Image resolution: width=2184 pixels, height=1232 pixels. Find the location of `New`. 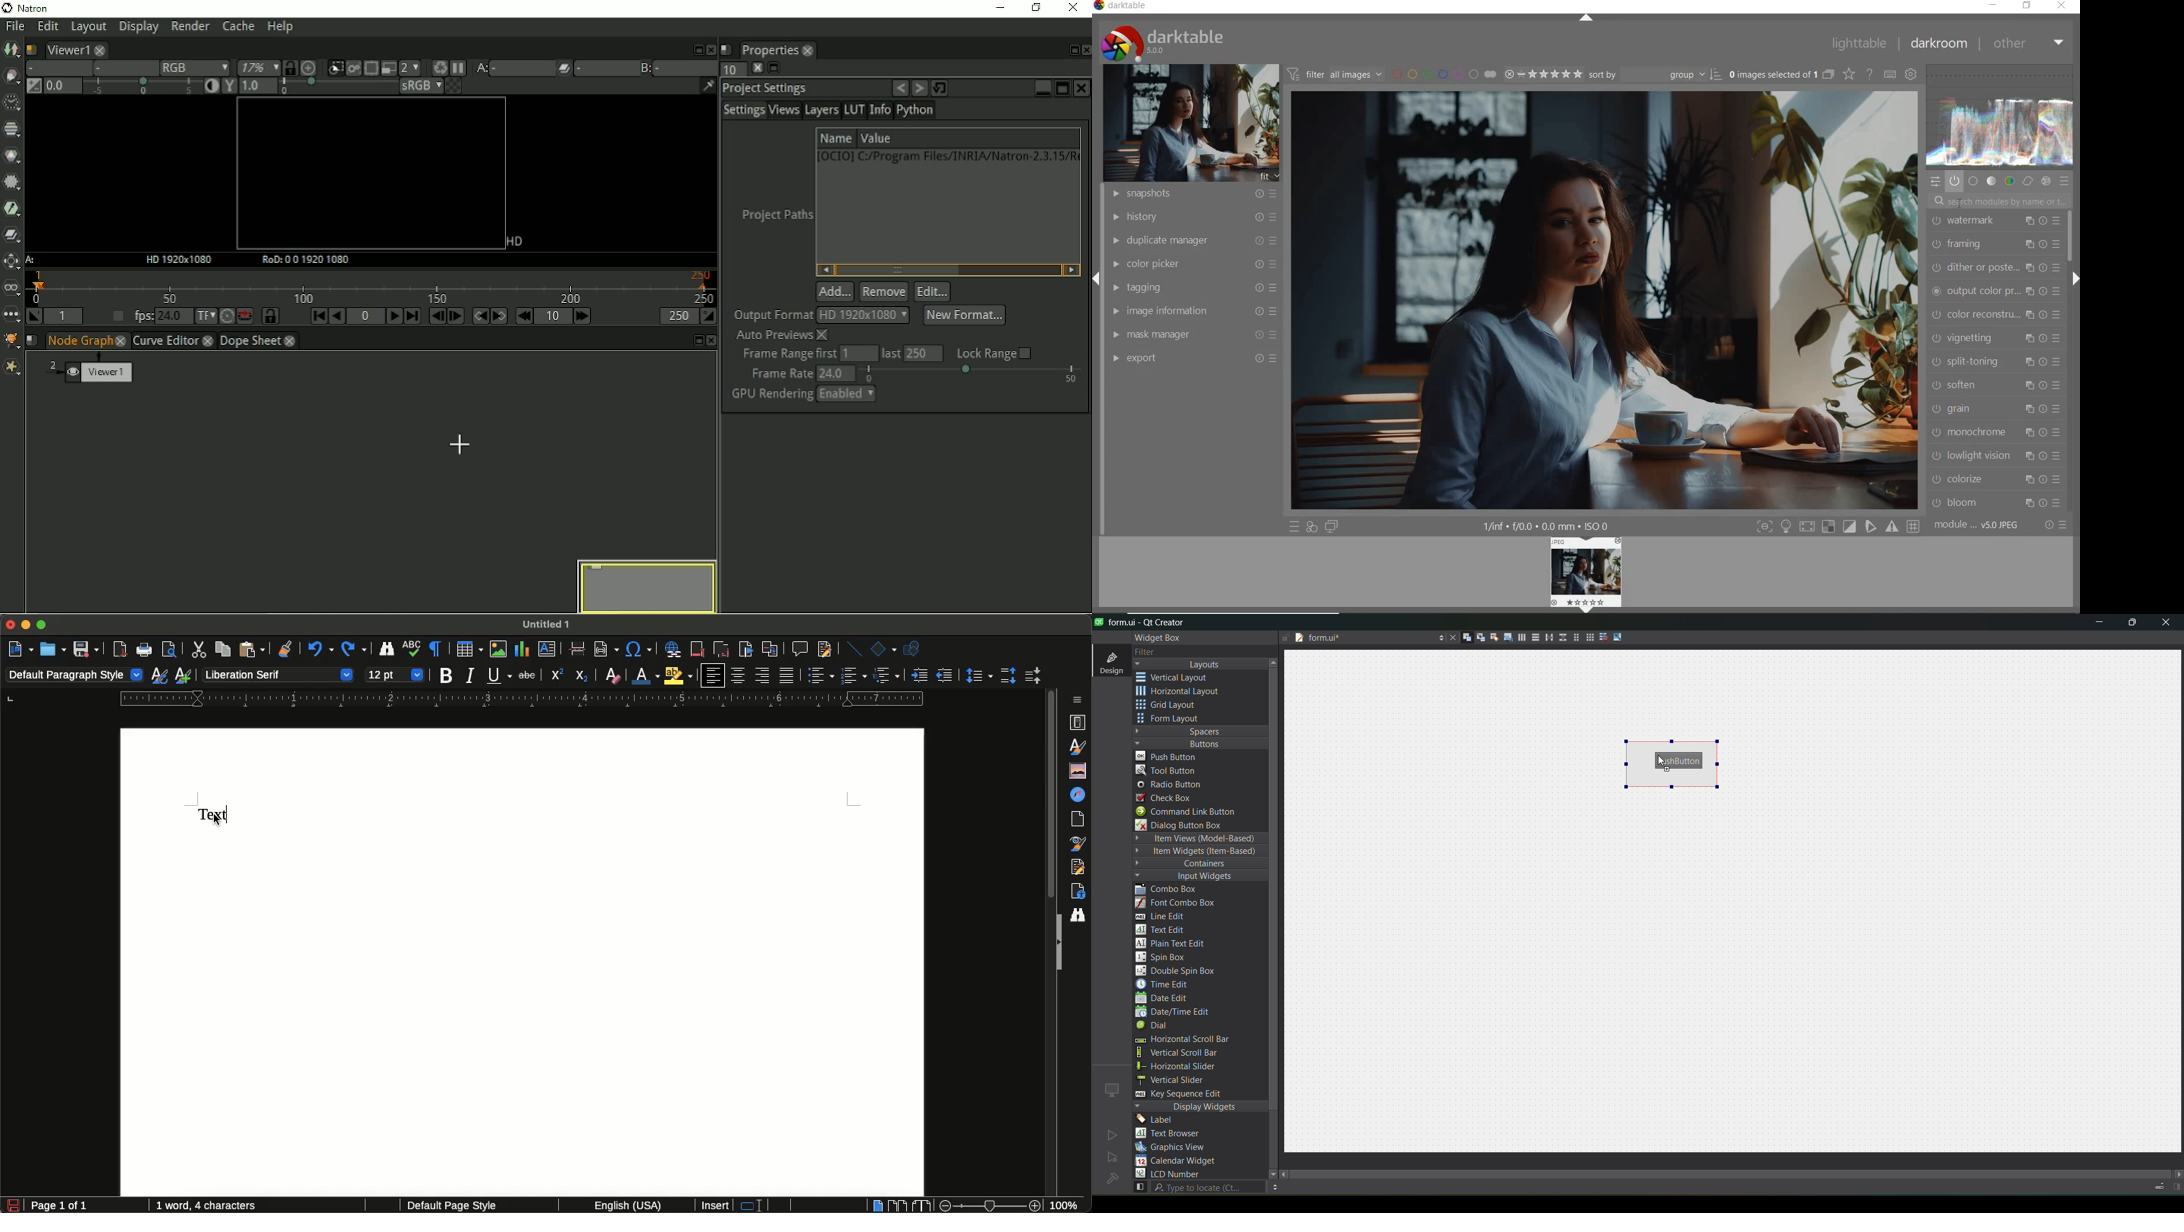

New is located at coordinates (20, 647).